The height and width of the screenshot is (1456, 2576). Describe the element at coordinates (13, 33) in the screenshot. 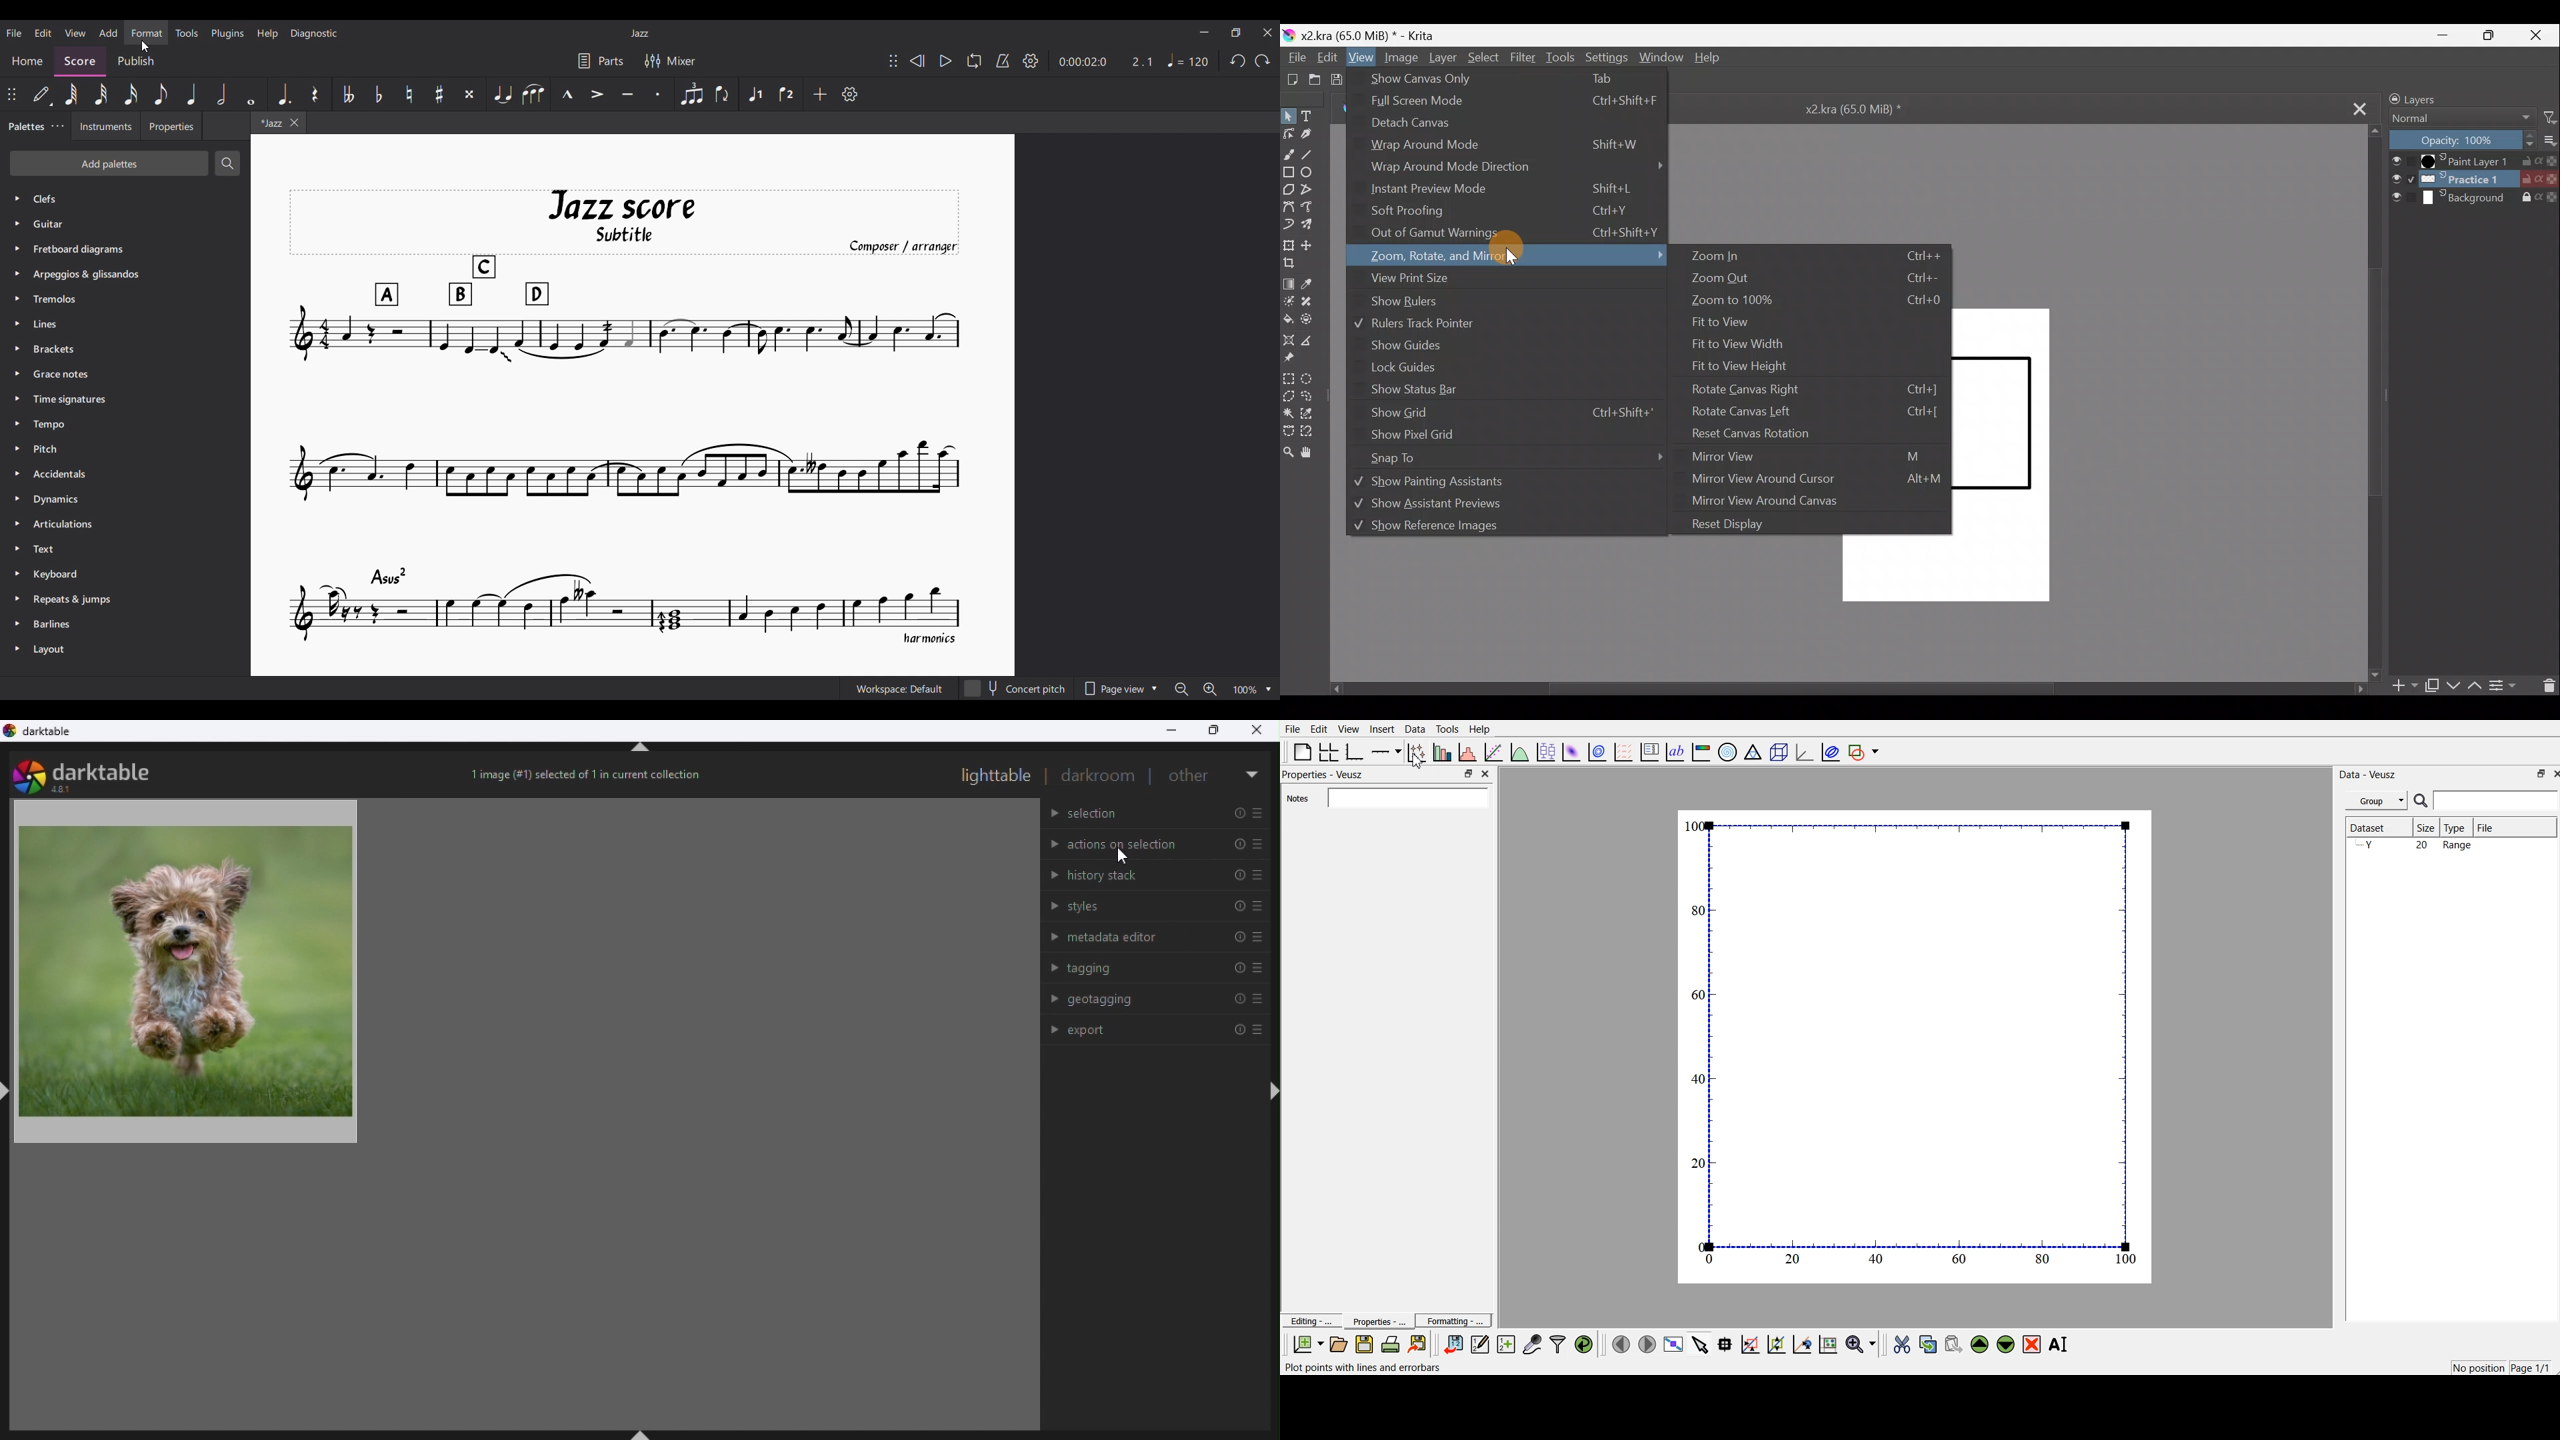

I see `File menu` at that location.